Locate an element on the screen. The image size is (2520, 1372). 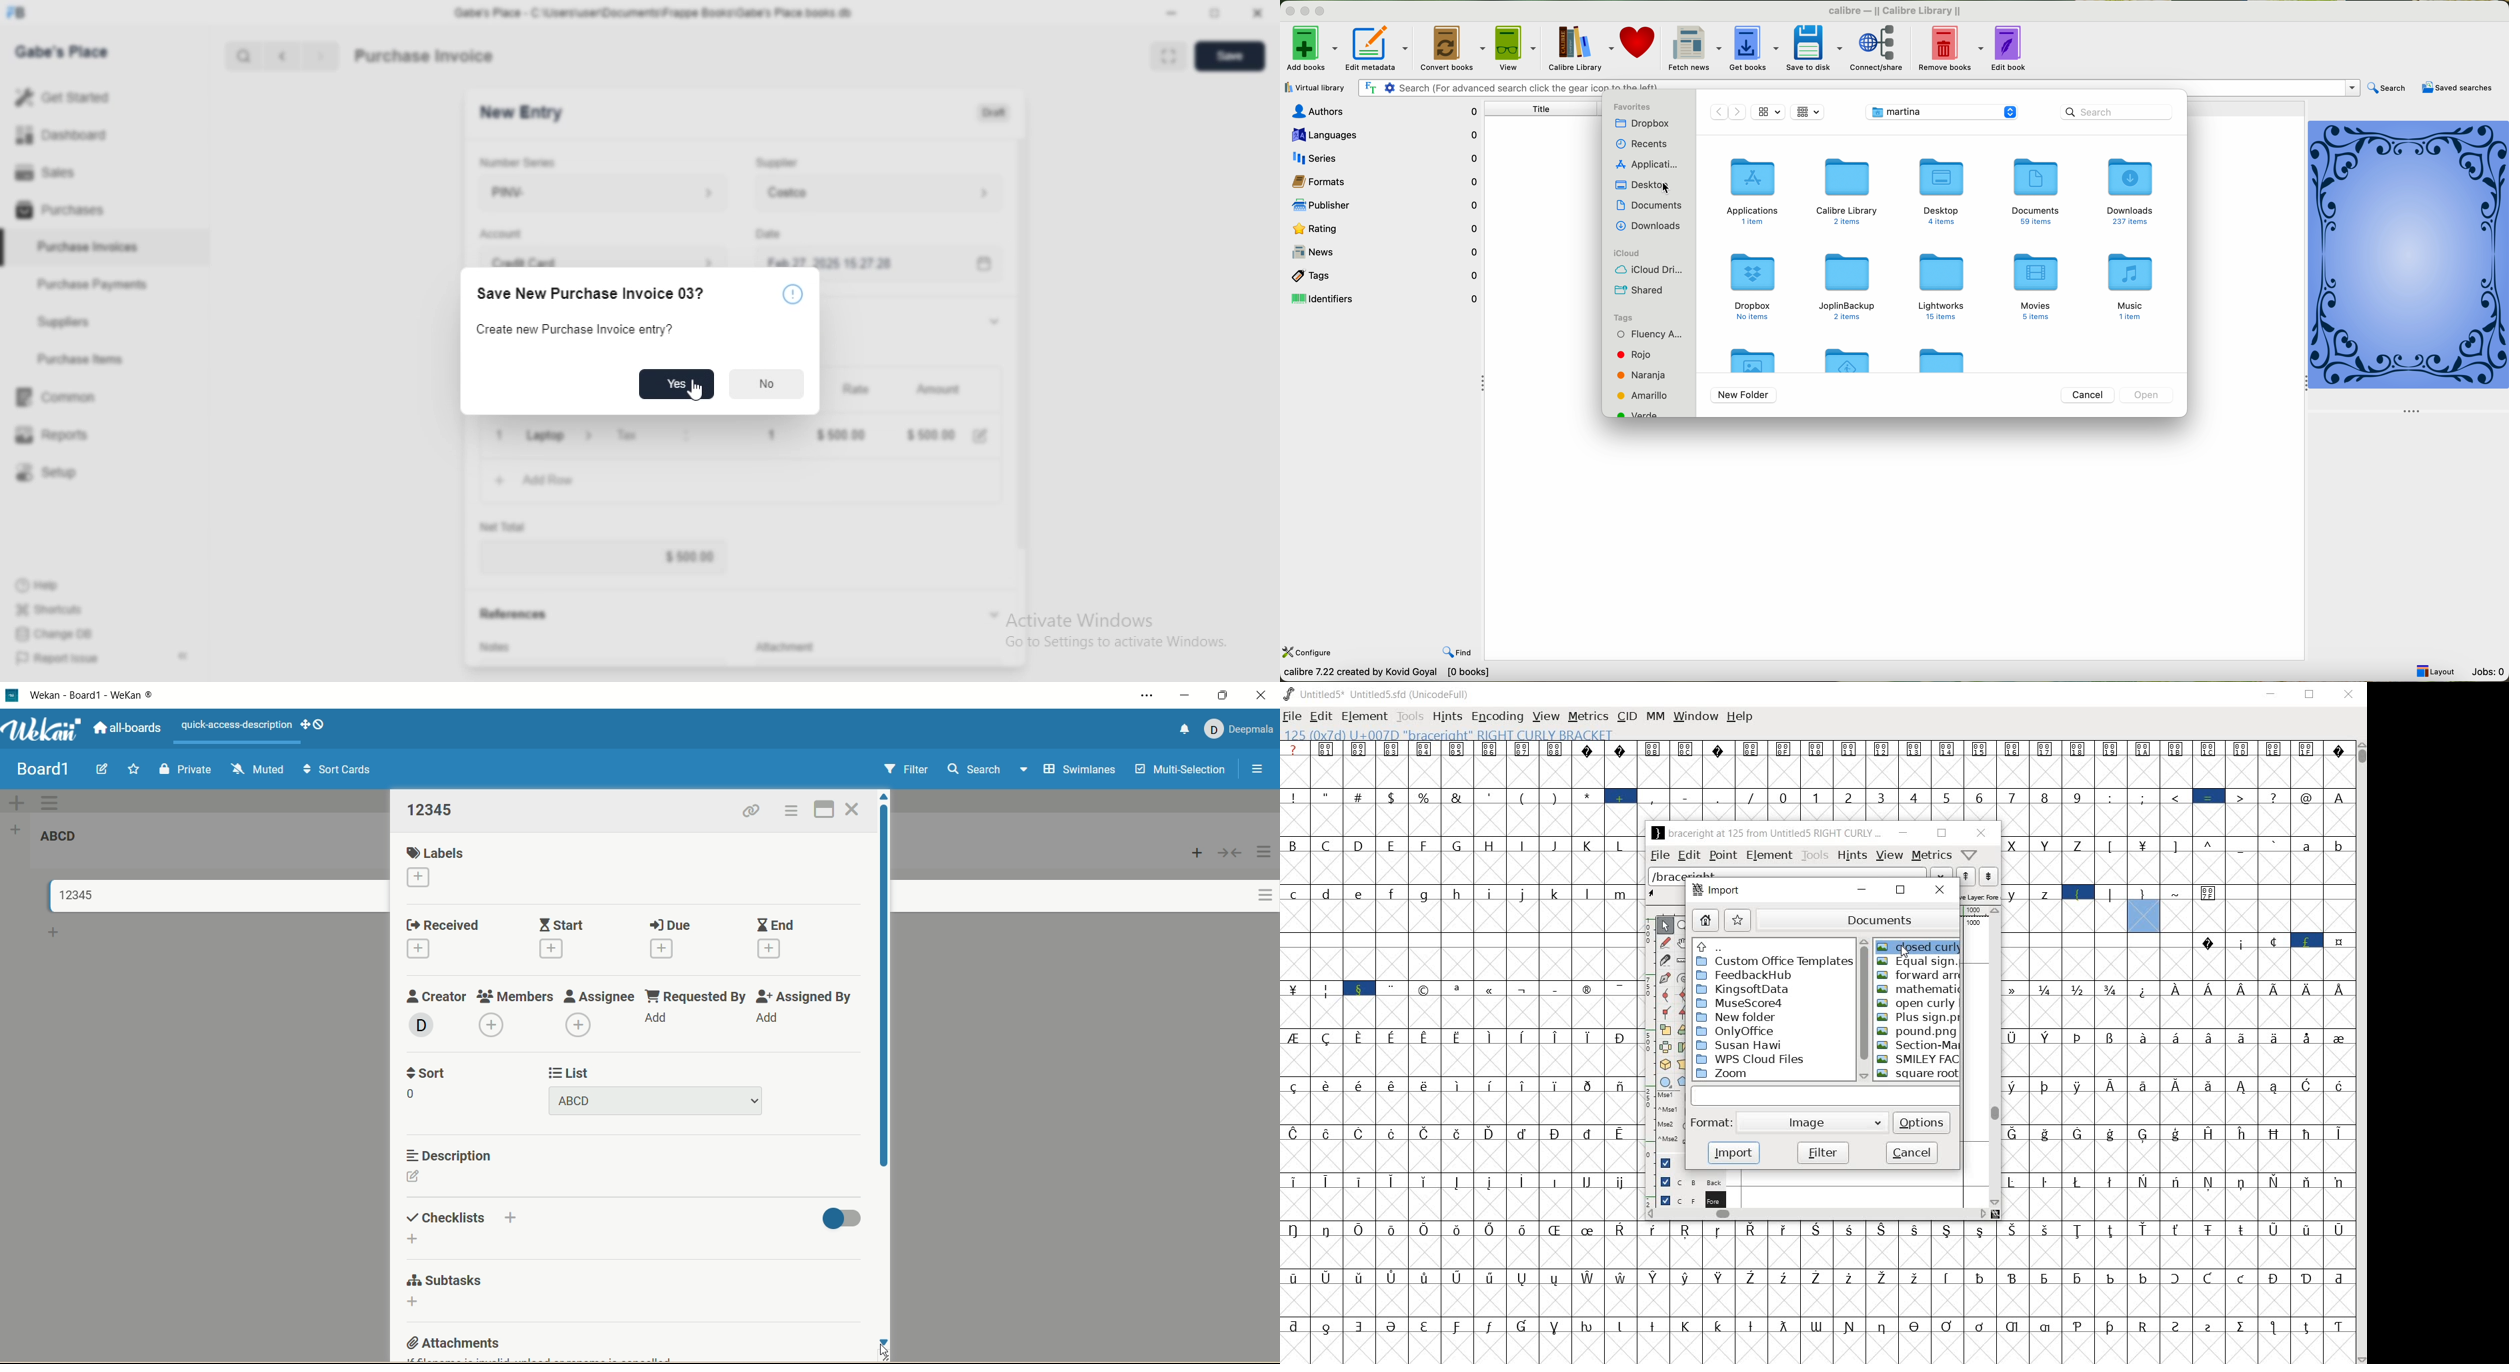
Get Started is located at coordinates (104, 97).